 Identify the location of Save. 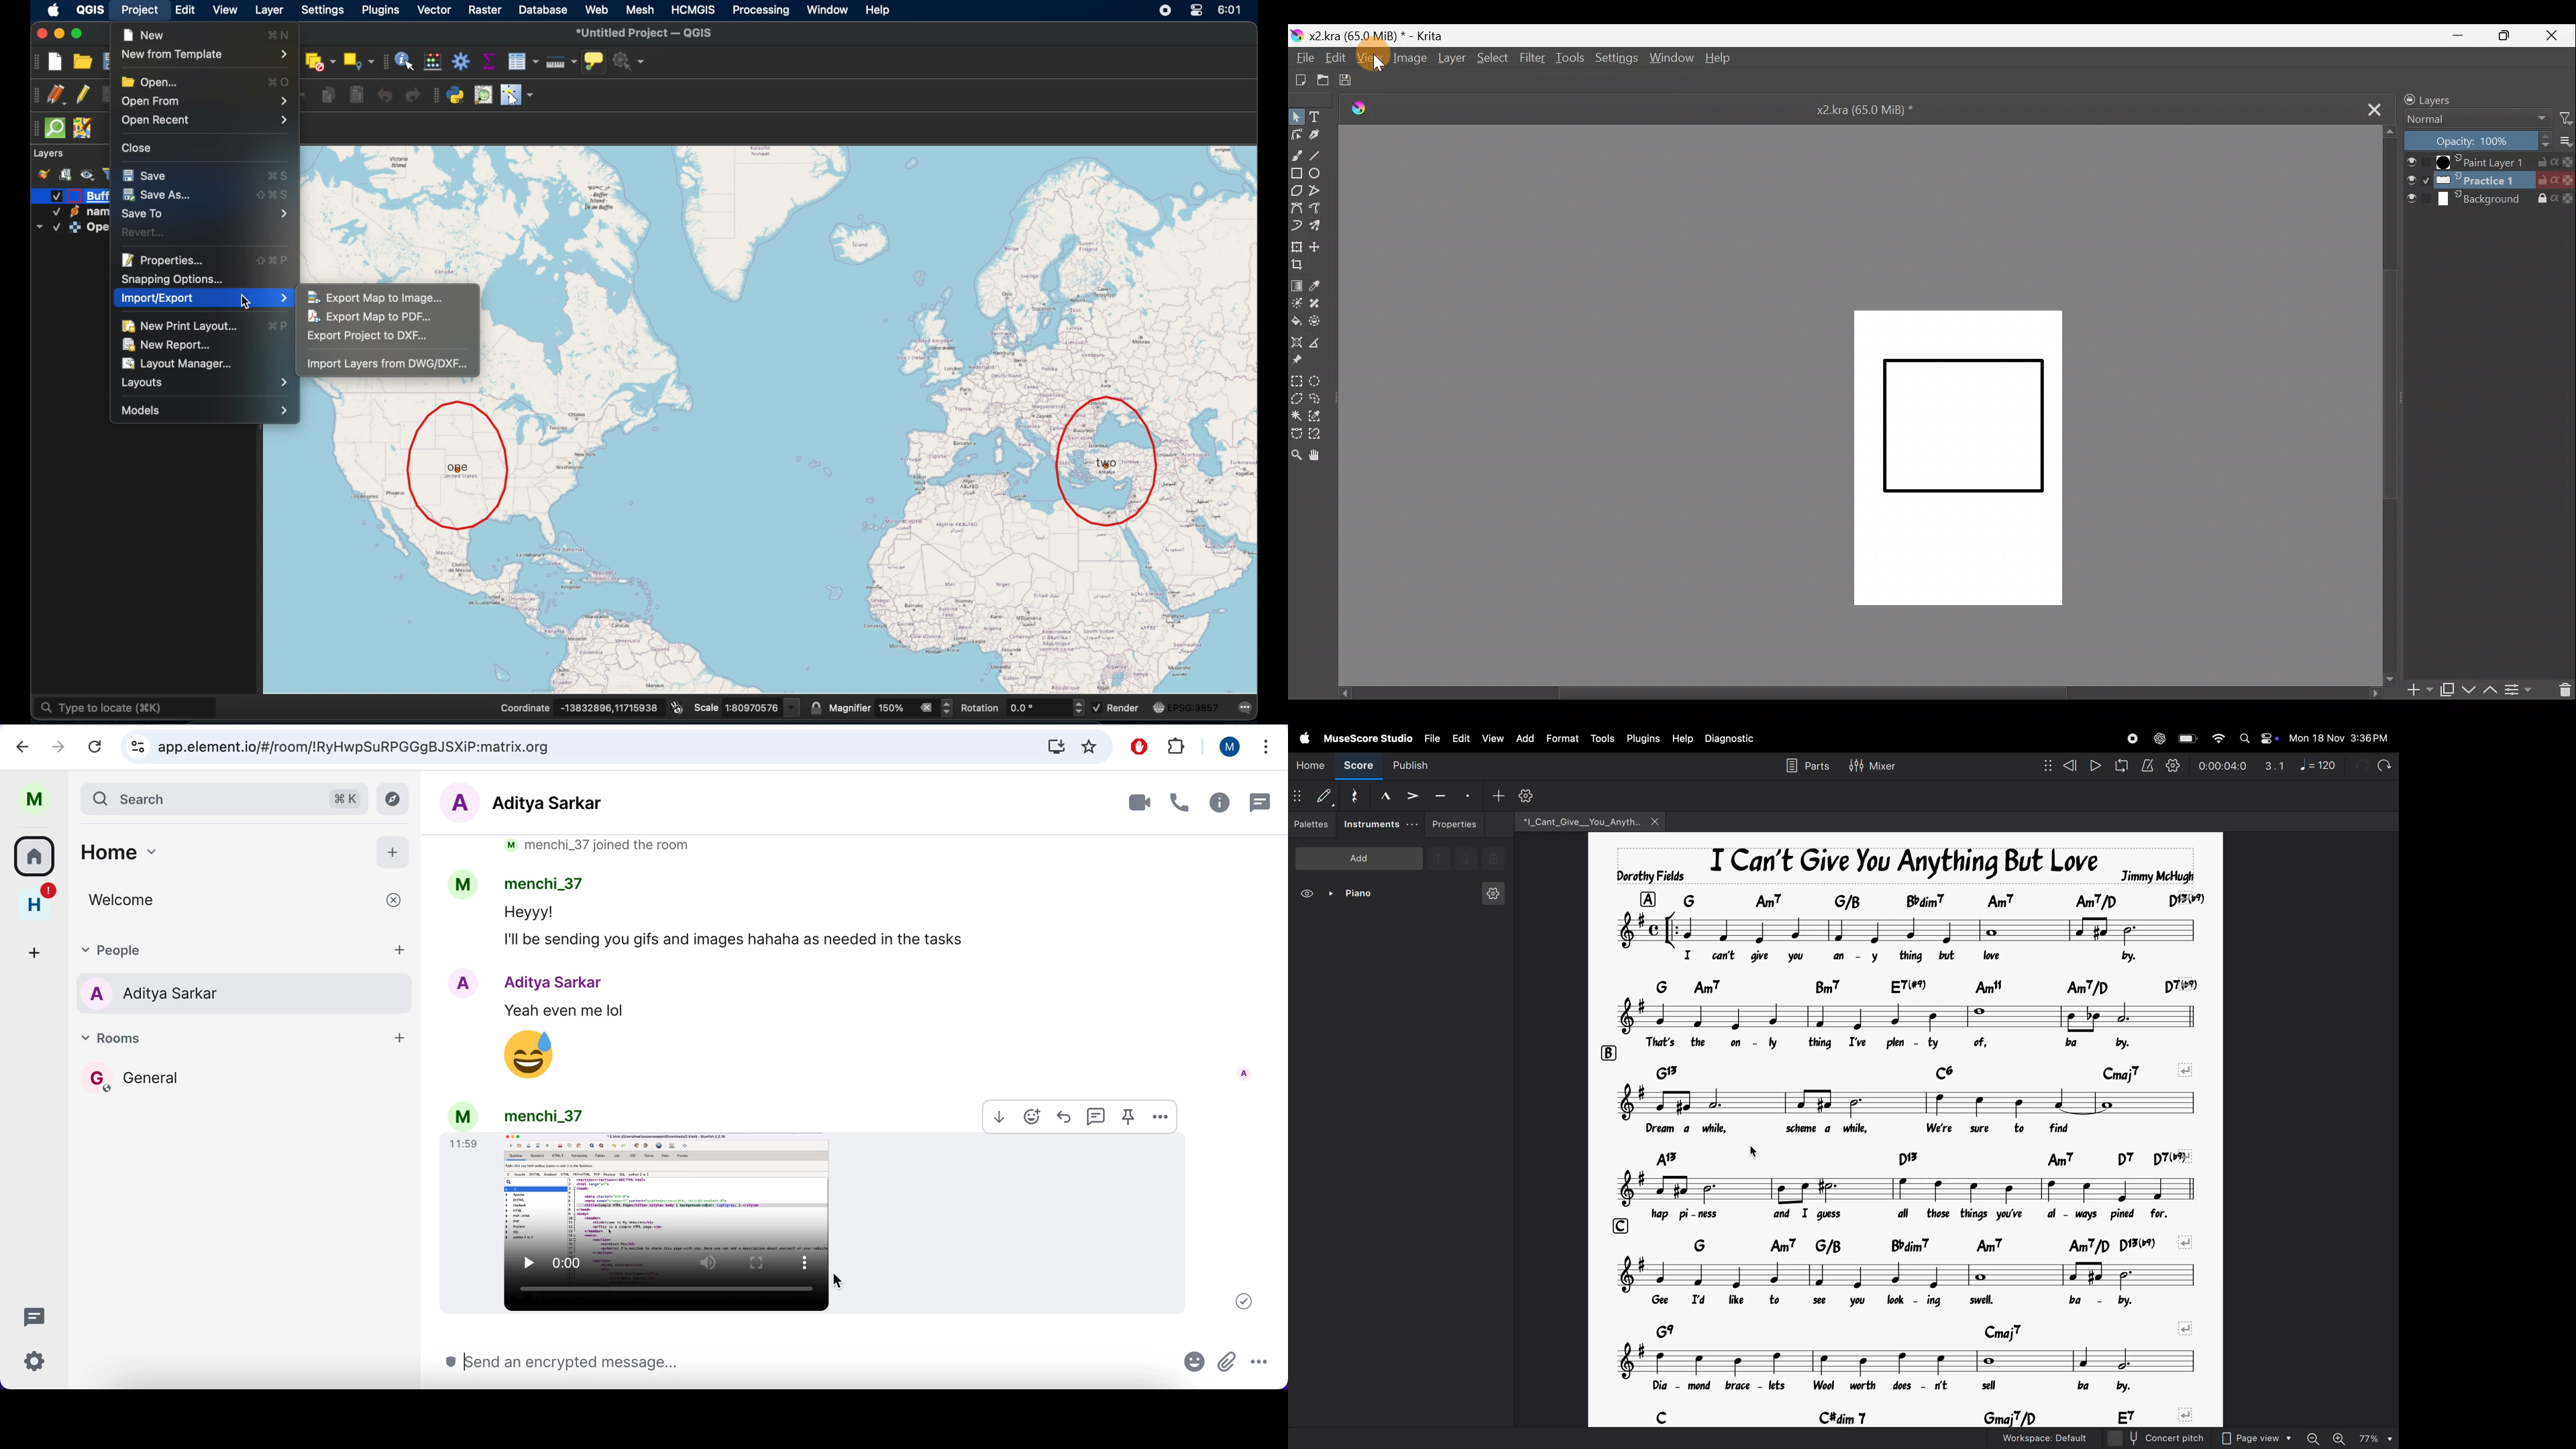
(1350, 80).